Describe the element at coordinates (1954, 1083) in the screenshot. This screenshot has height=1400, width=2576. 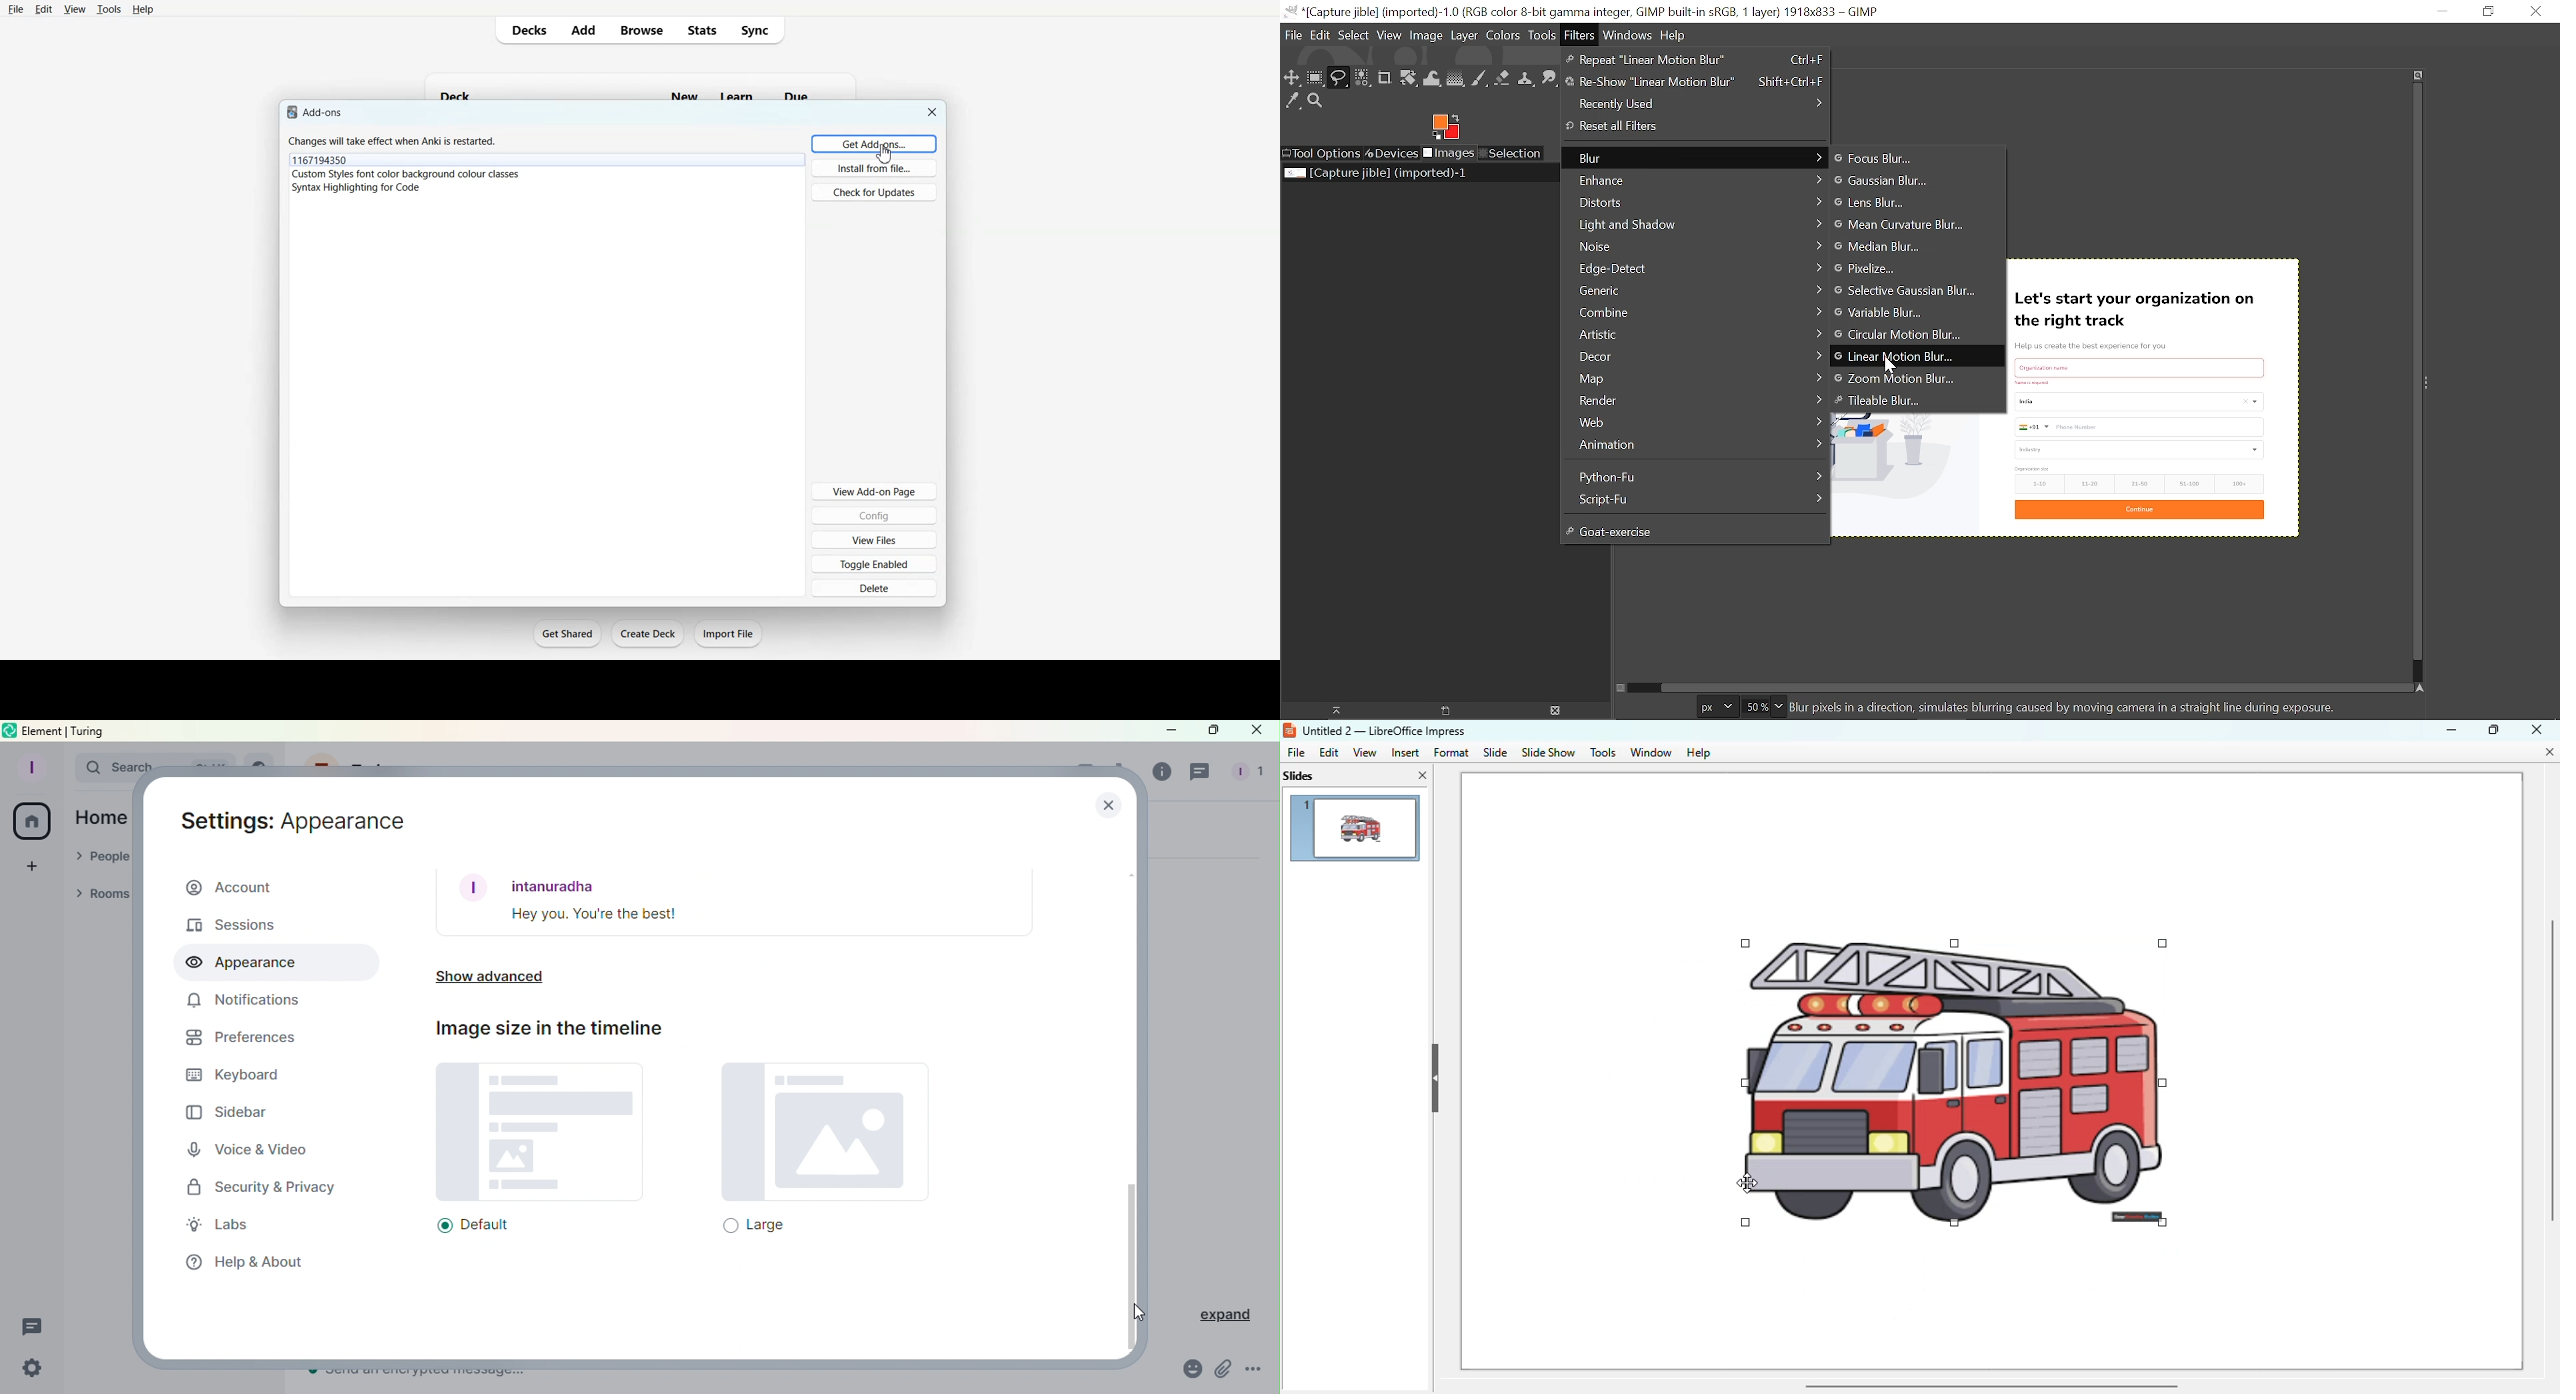
I see `resized image` at that location.